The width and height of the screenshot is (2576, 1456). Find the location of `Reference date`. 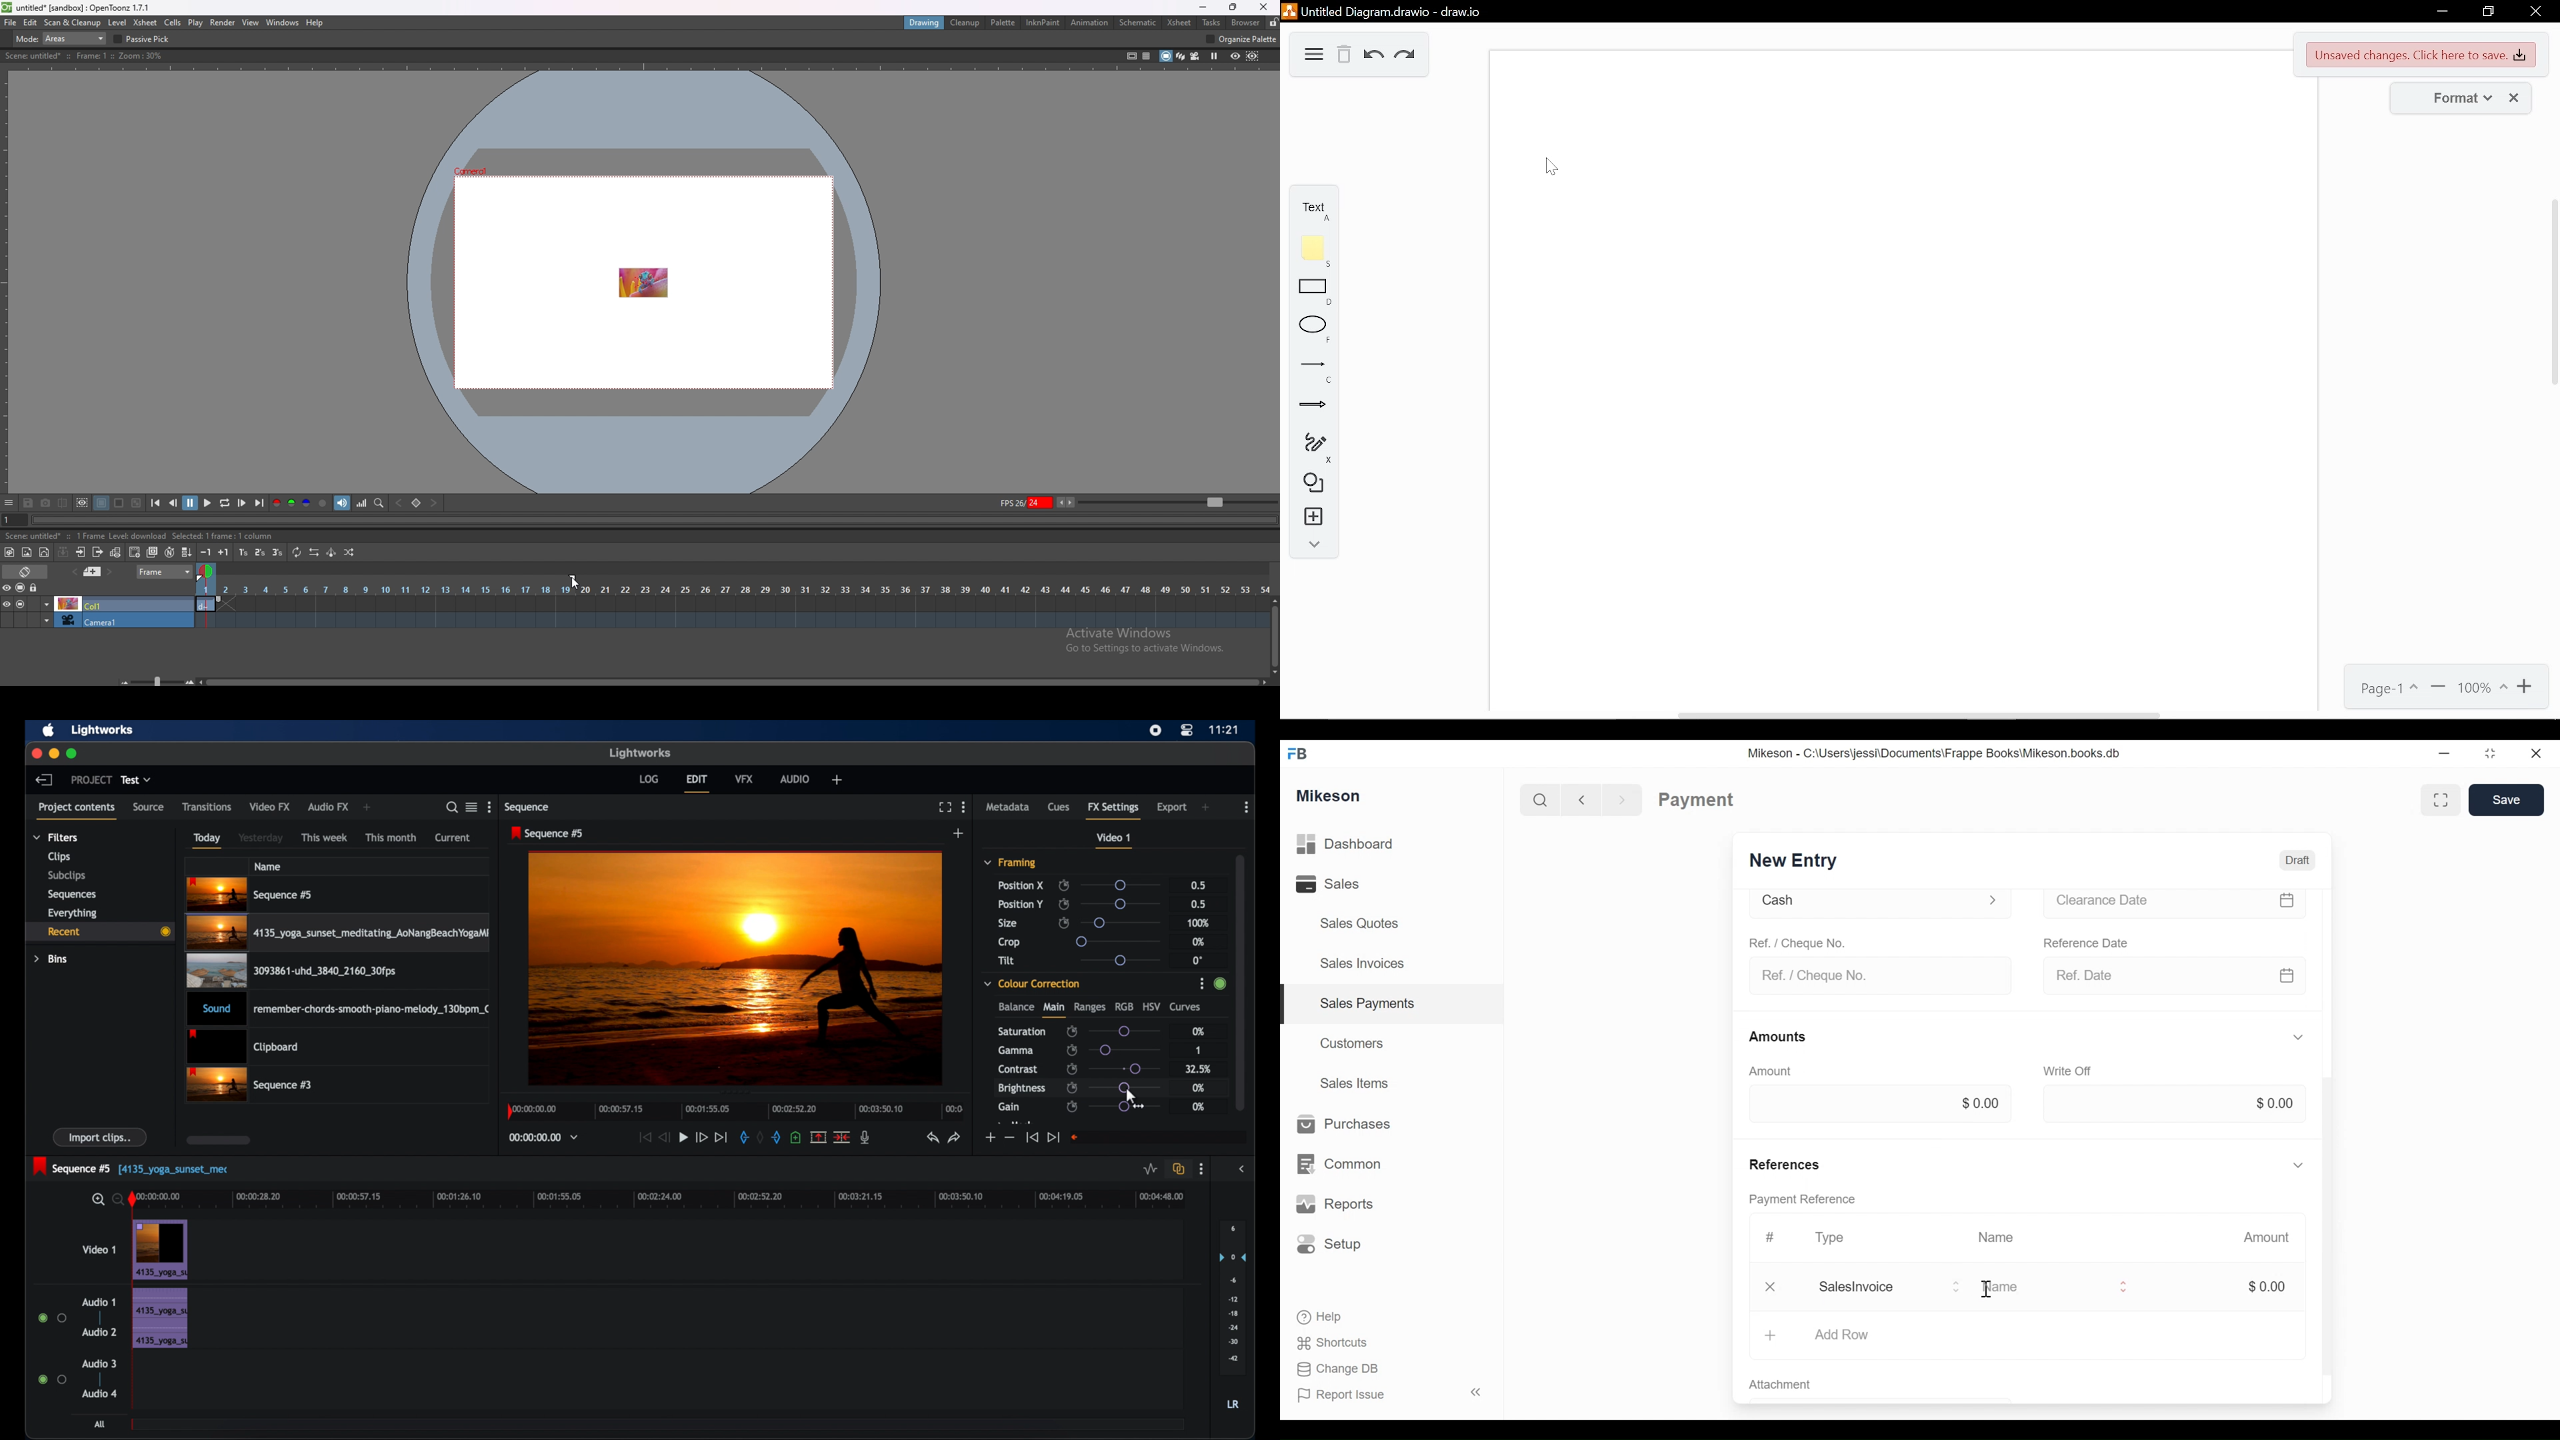

Reference date is located at coordinates (2087, 942).